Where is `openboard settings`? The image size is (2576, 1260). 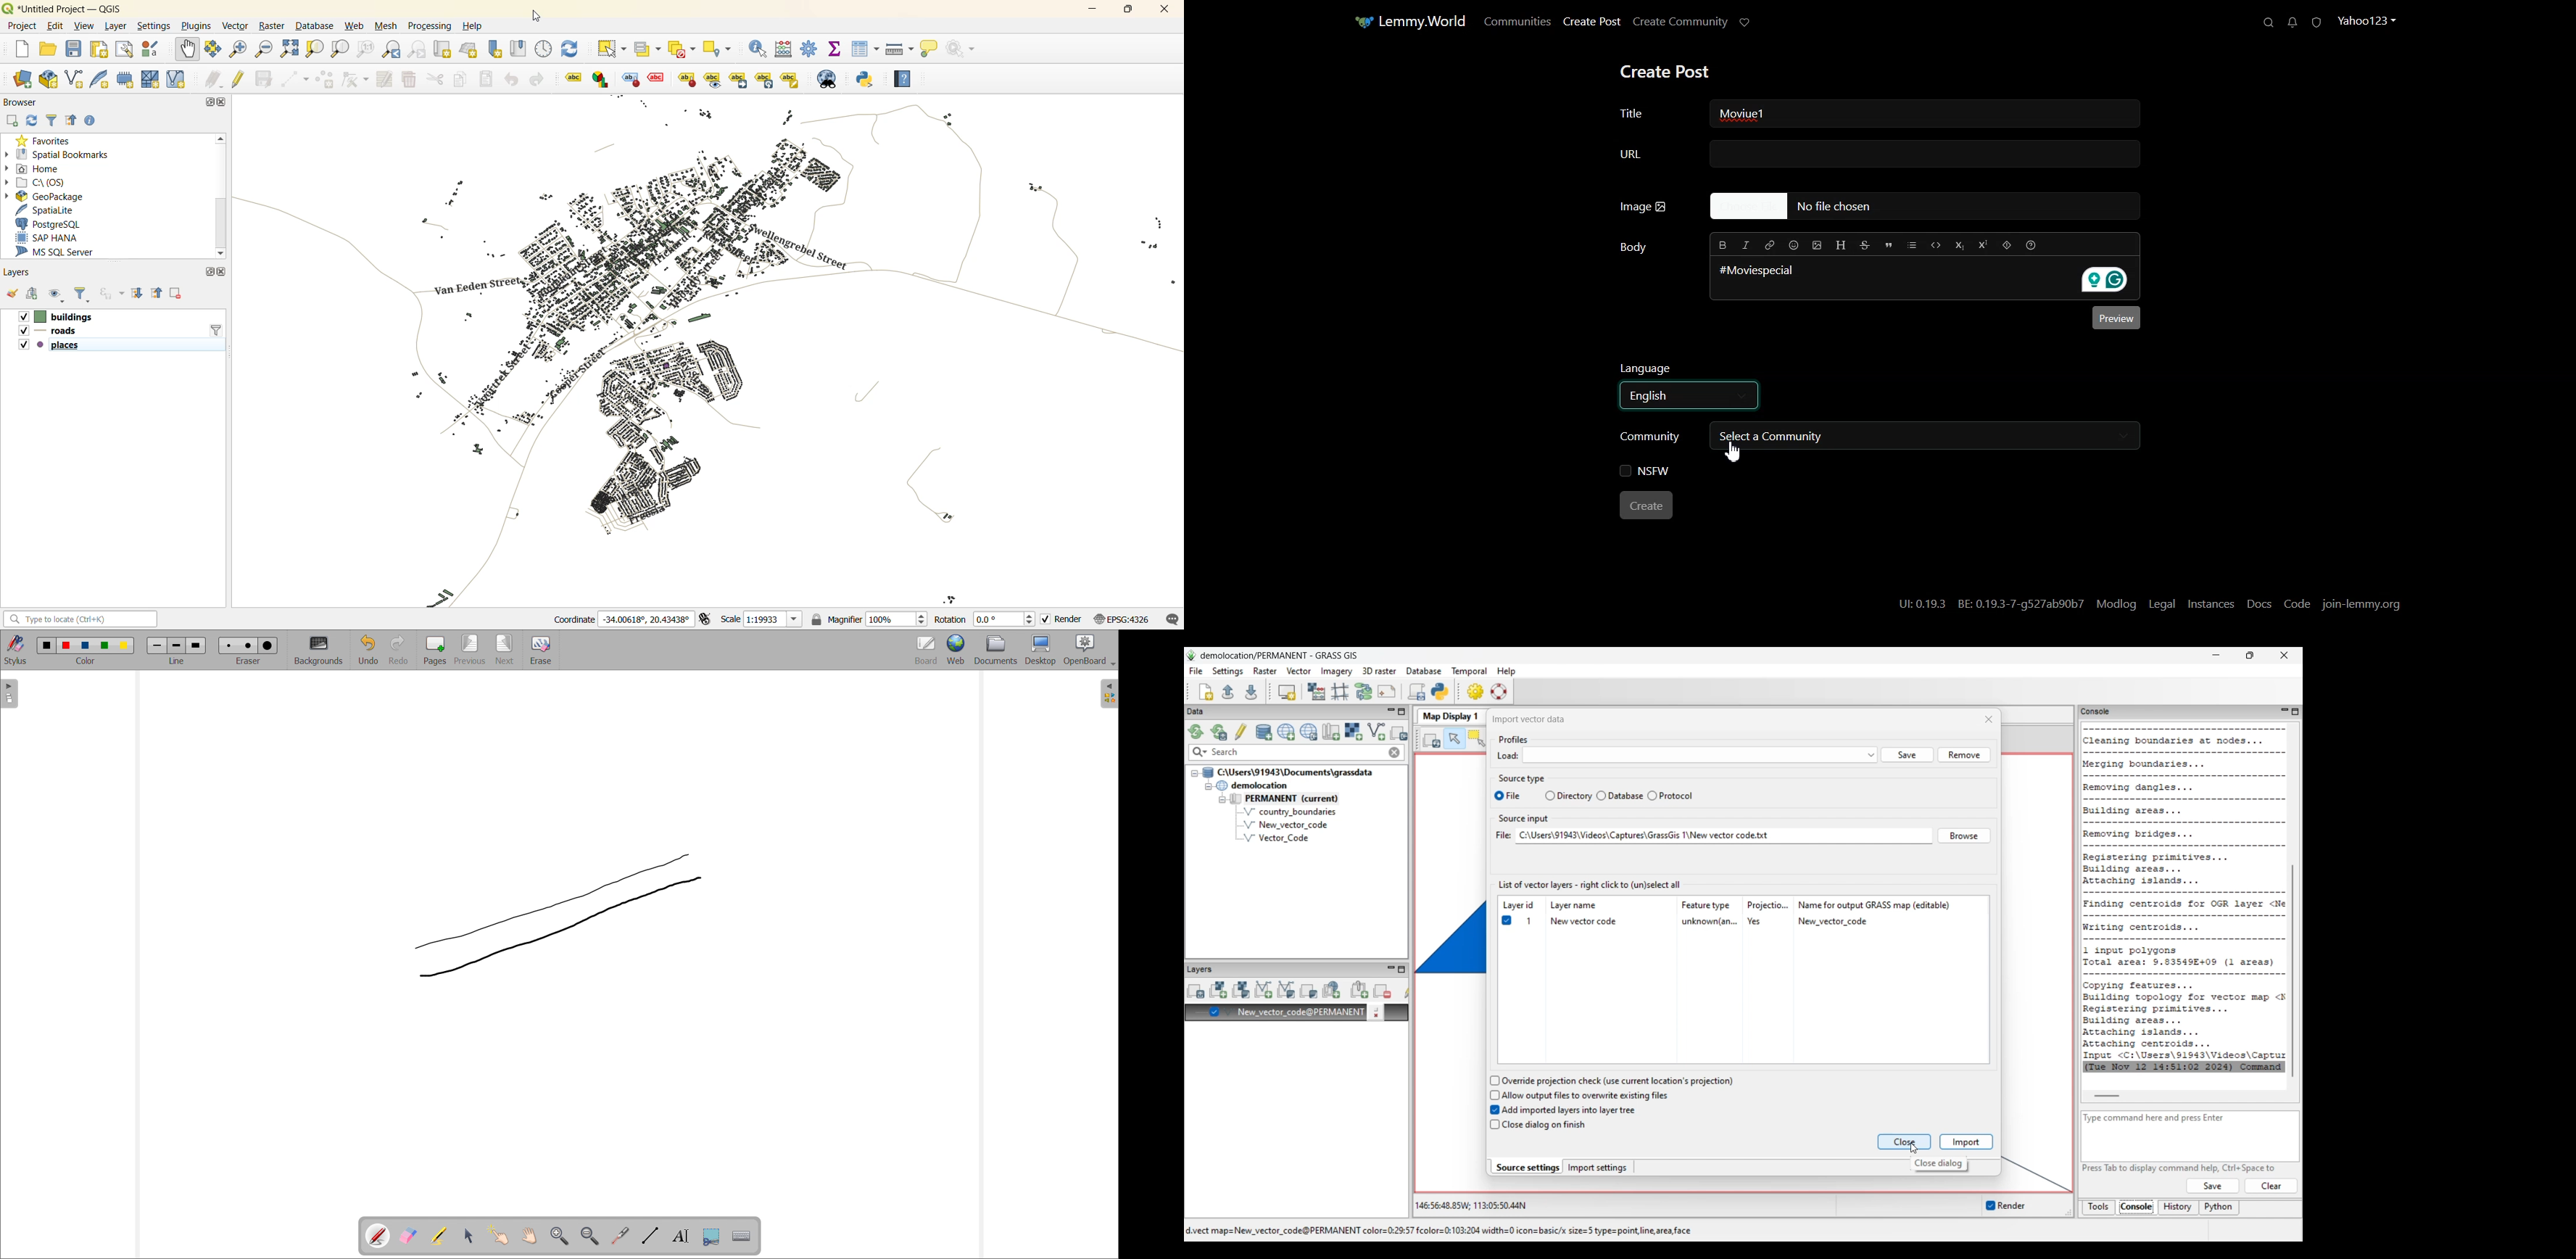 openboard settings is located at coordinates (1089, 650).